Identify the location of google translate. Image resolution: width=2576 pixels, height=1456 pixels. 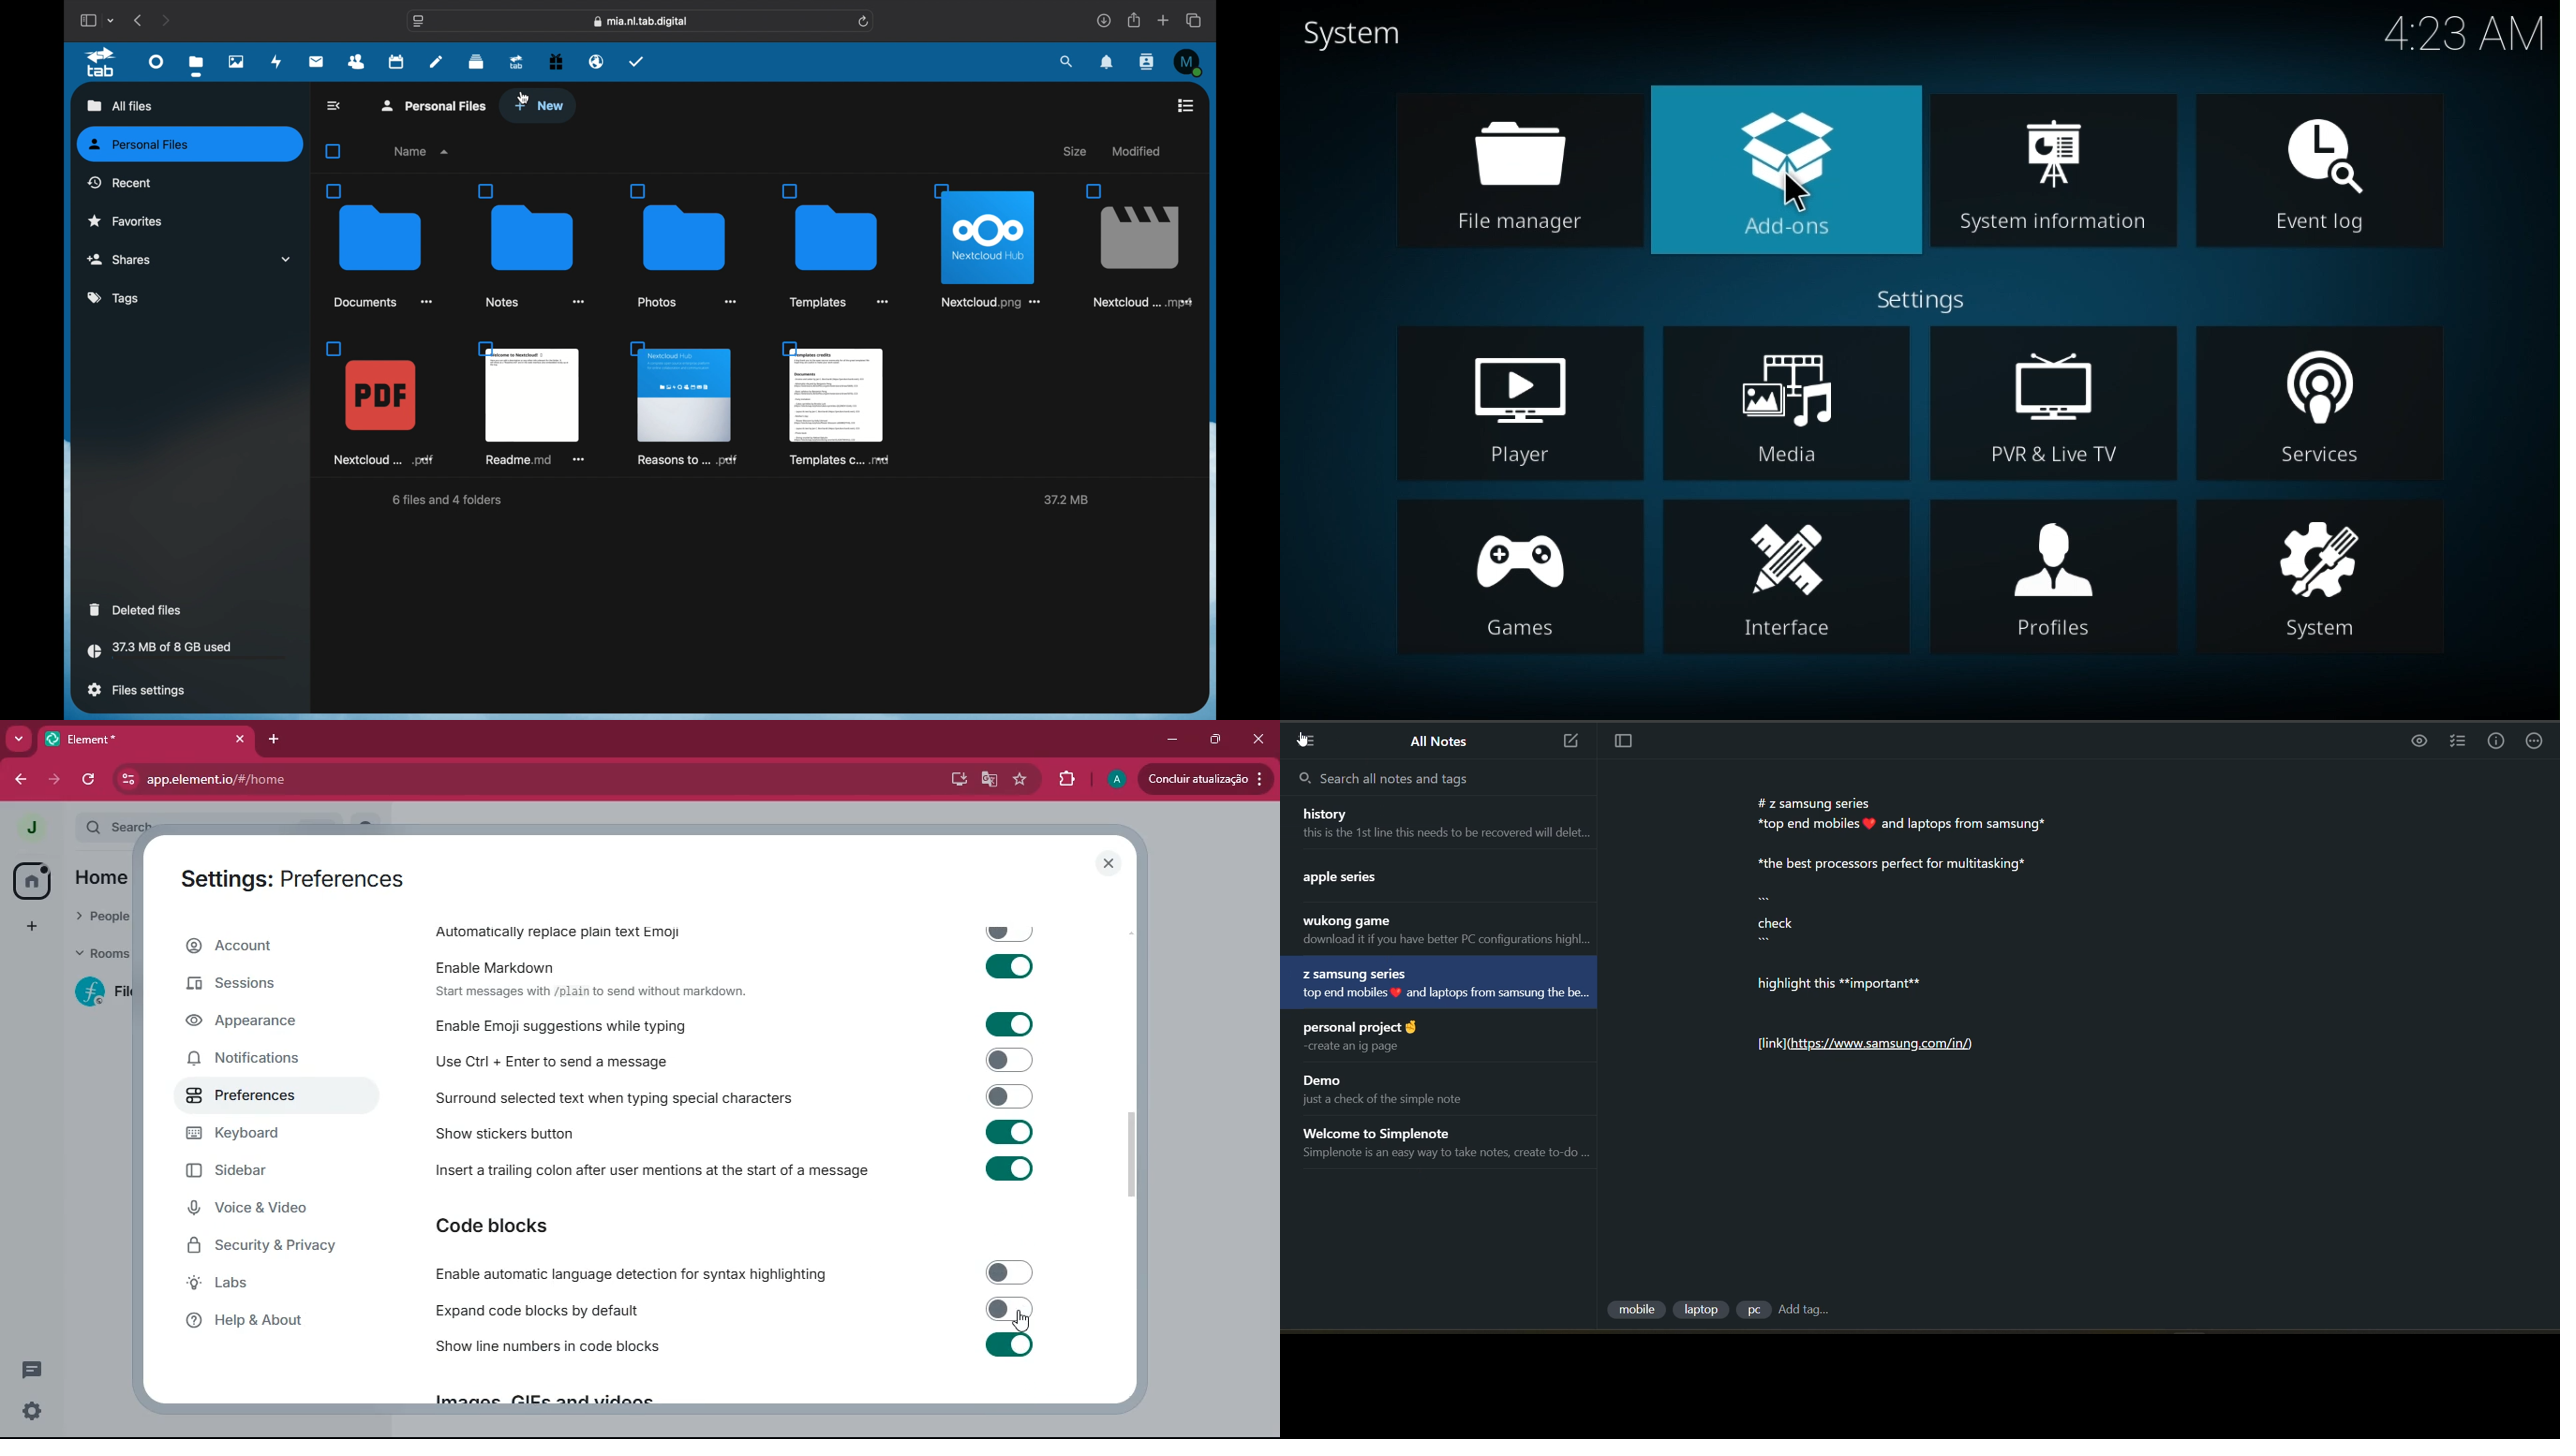
(990, 779).